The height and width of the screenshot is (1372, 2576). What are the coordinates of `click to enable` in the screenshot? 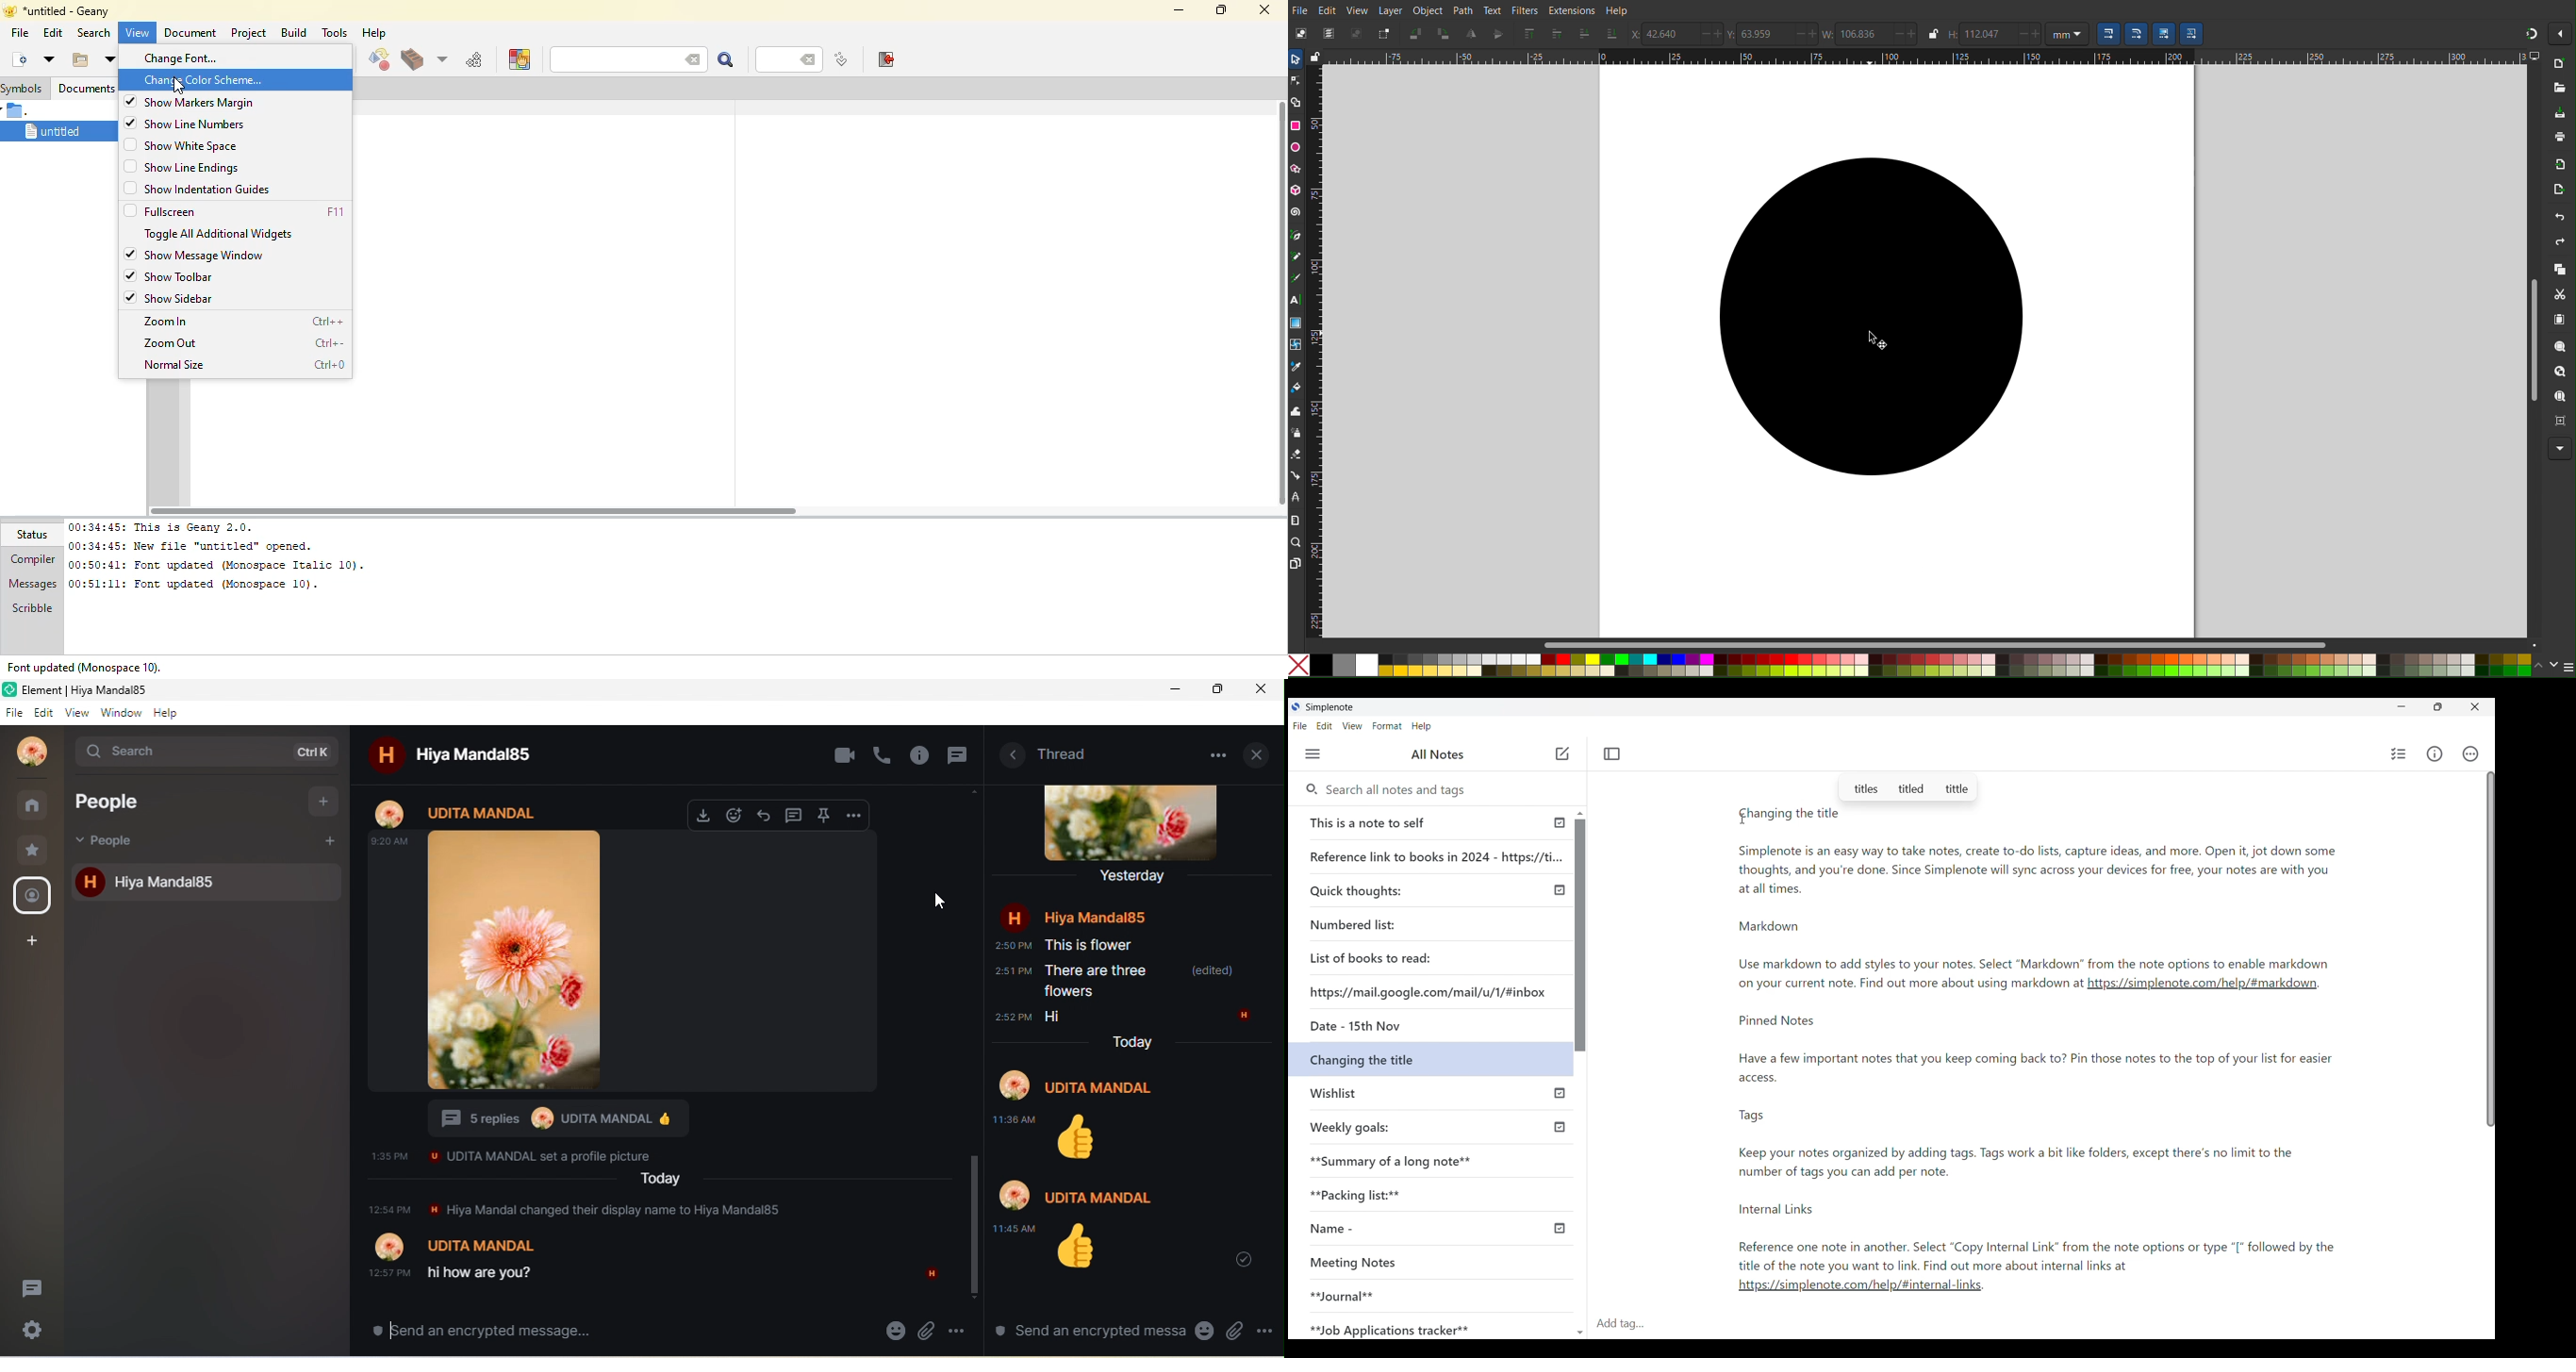 It's located at (128, 210).